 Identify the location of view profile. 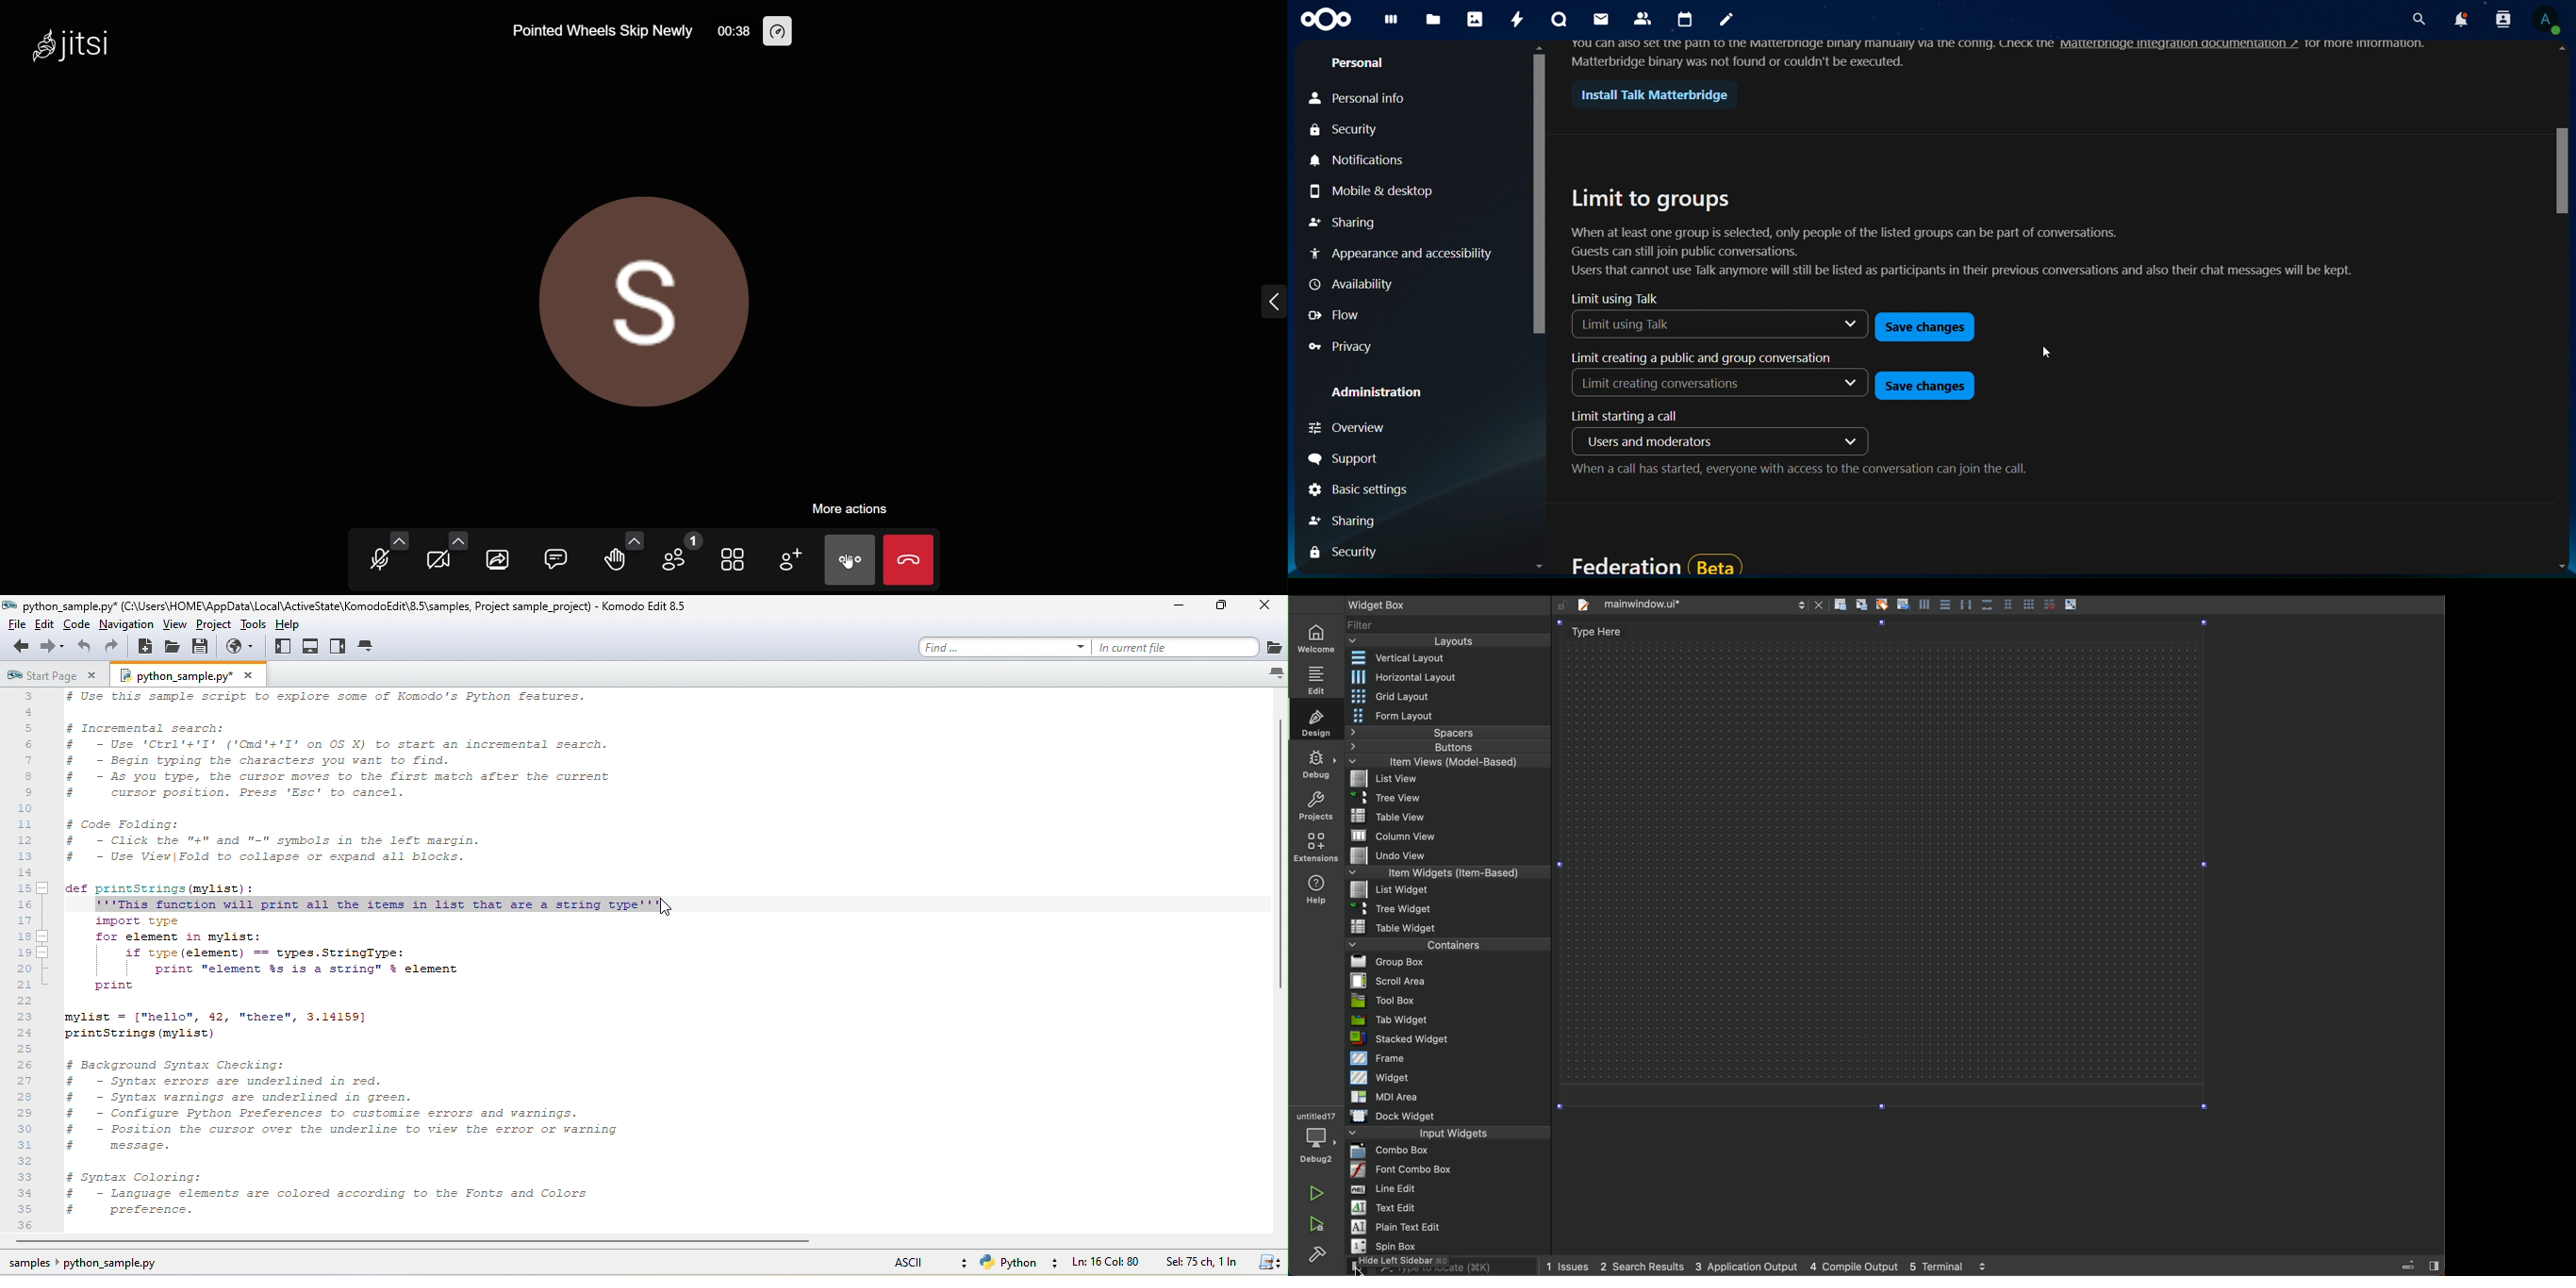
(2545, 19).